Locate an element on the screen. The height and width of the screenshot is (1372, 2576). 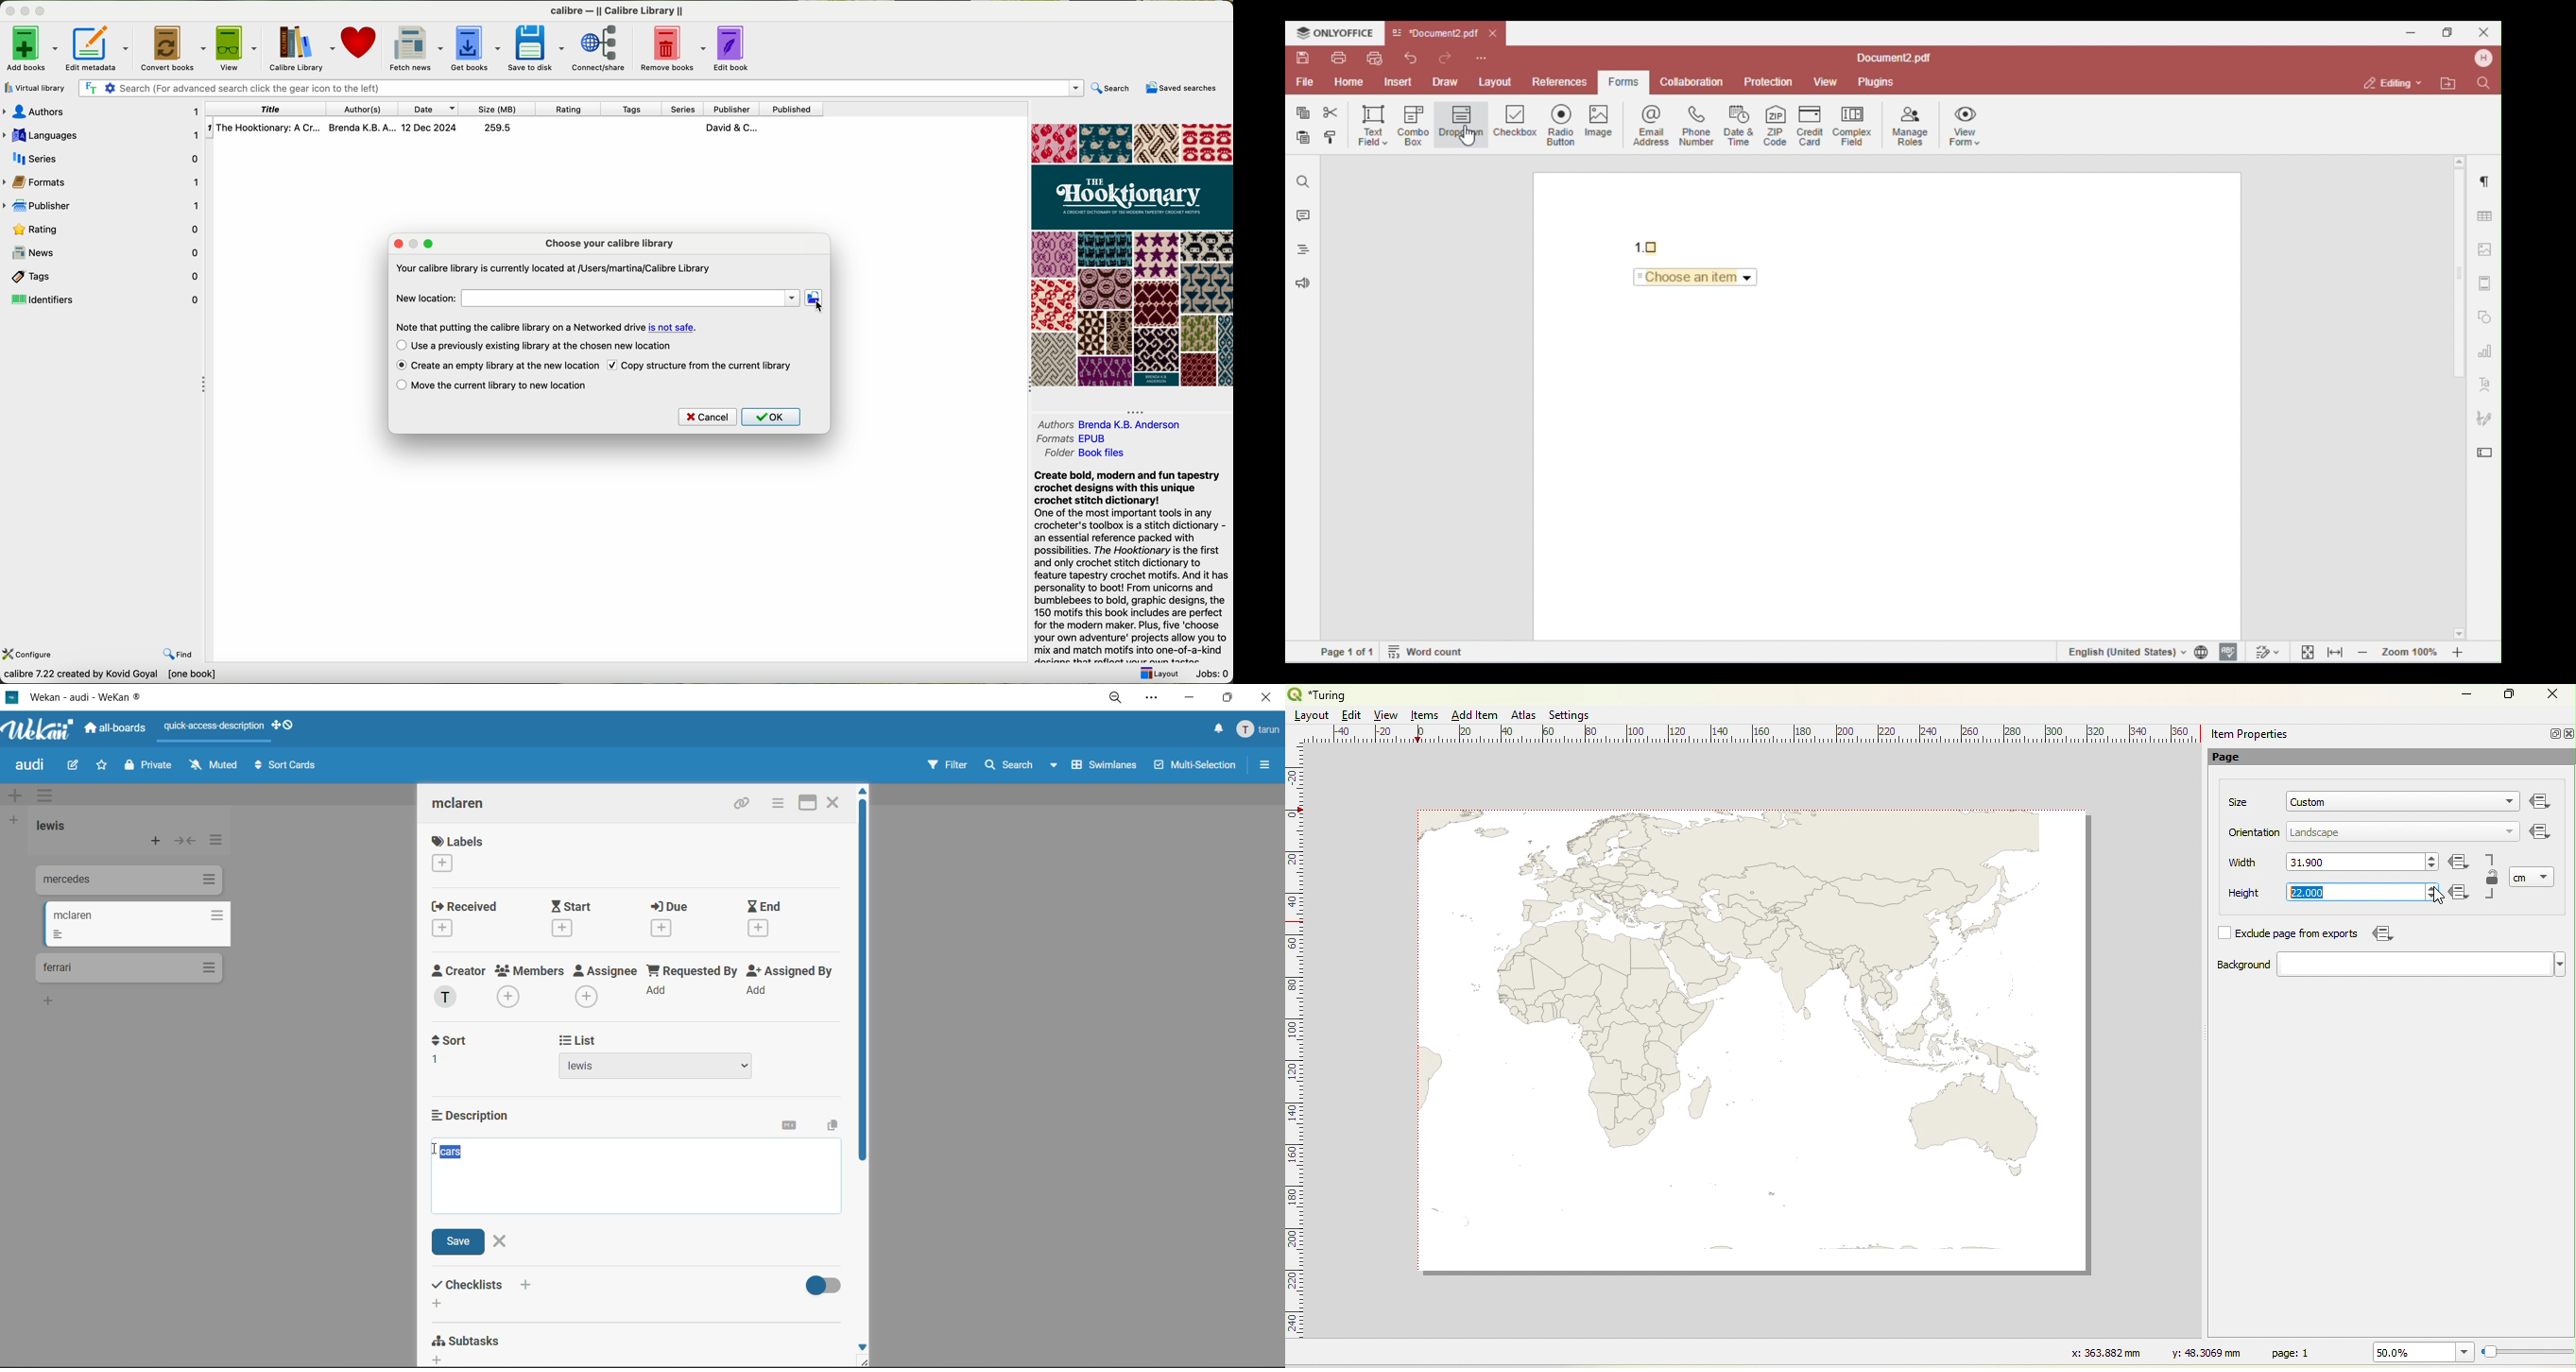
calibre — || Calibre Library || is located at coordinates (616, 10).